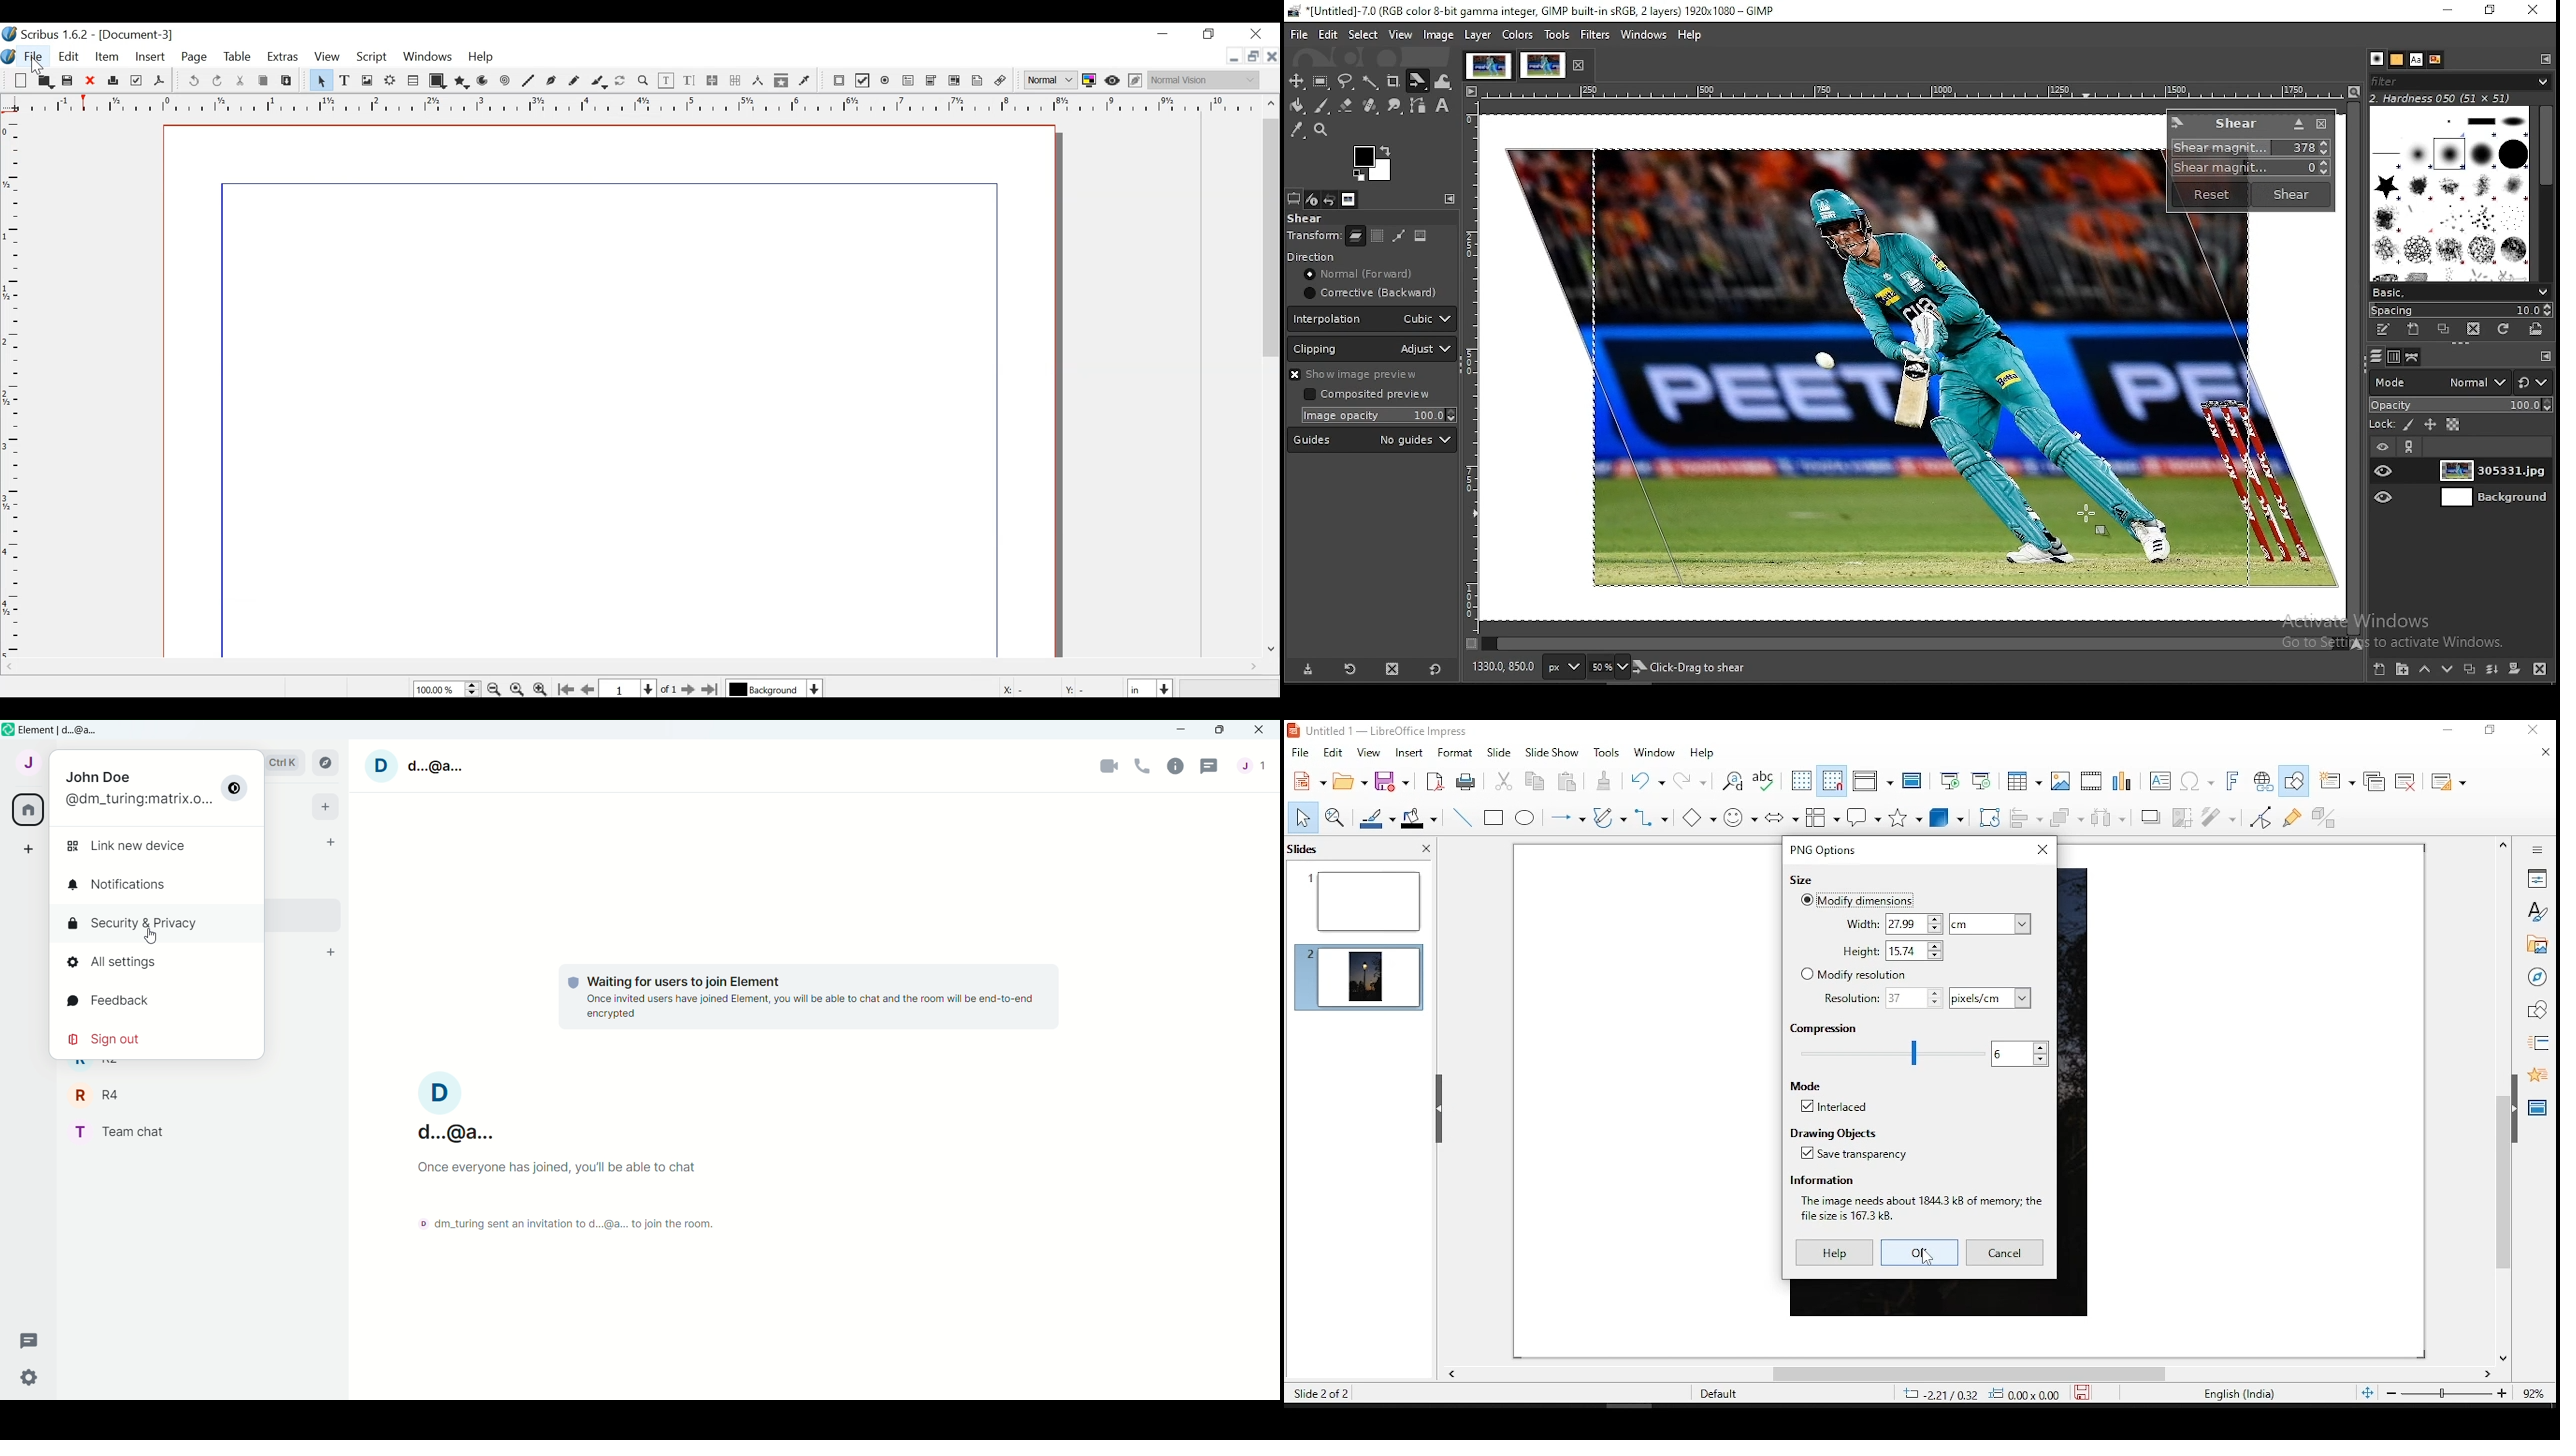 The width and height of the screenshot is (2576, 1456). What do you see at coordinates (1607, 817) in the screenshot?
I see `curves and polygons` at bounding box center [1607, 817].